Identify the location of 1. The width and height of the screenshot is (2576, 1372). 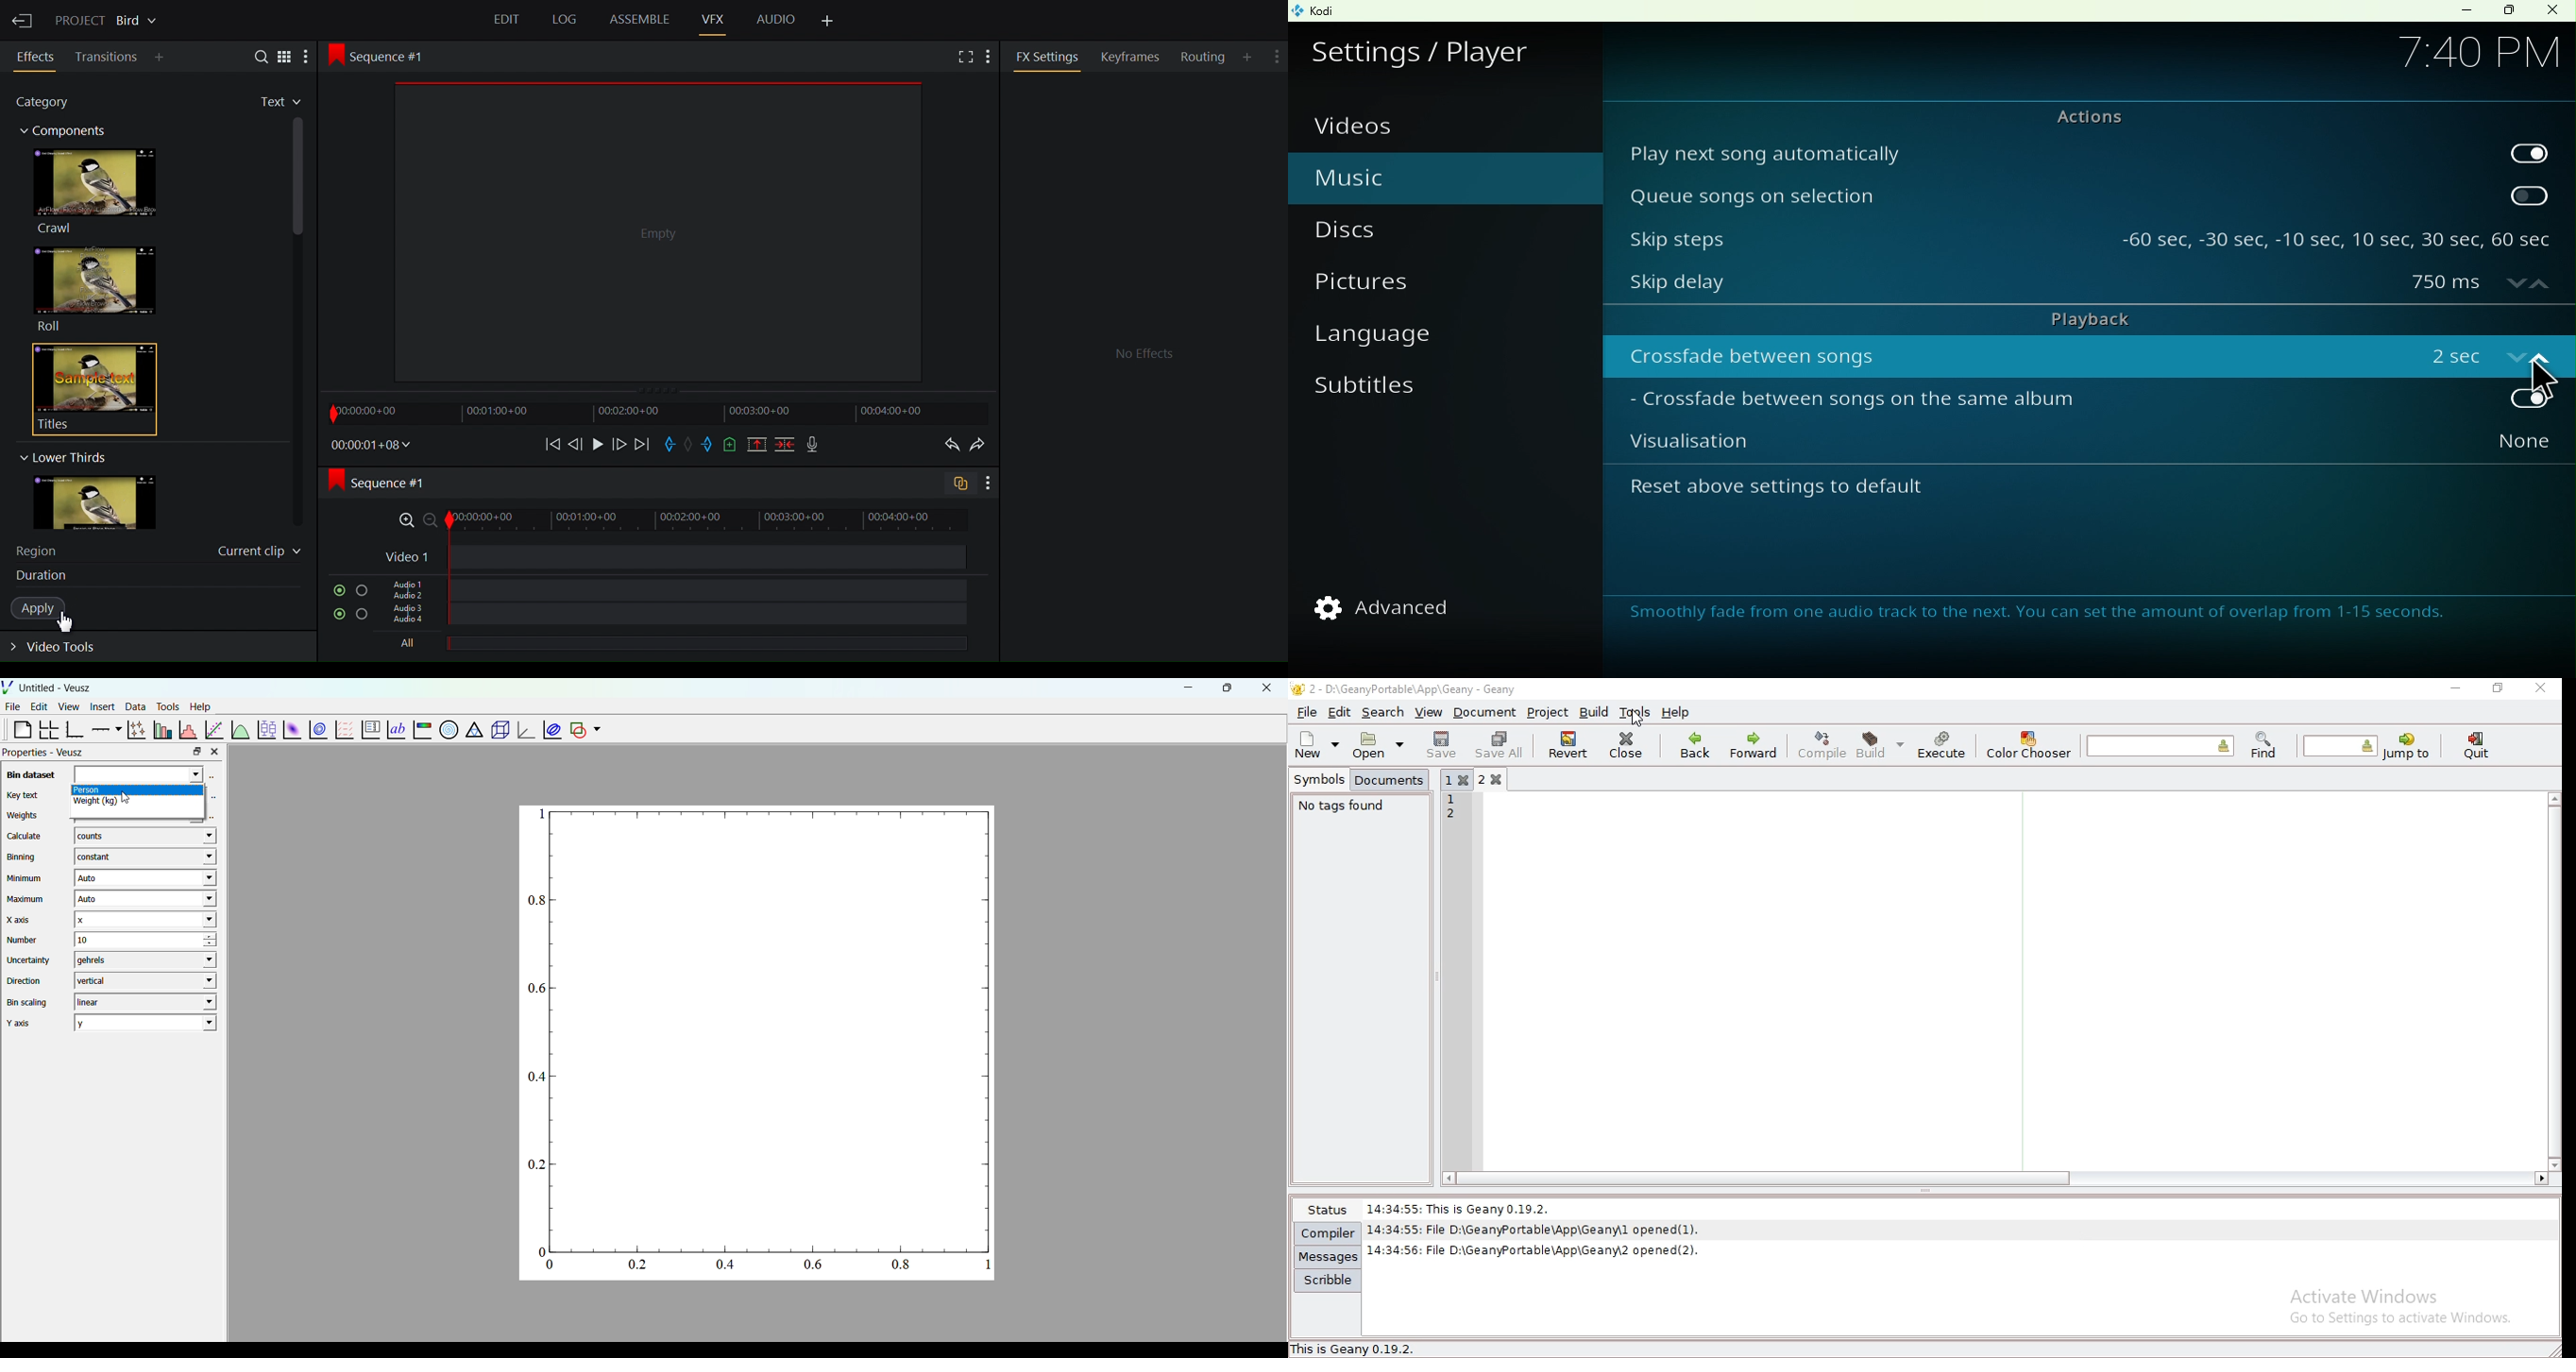
(987, 1265).